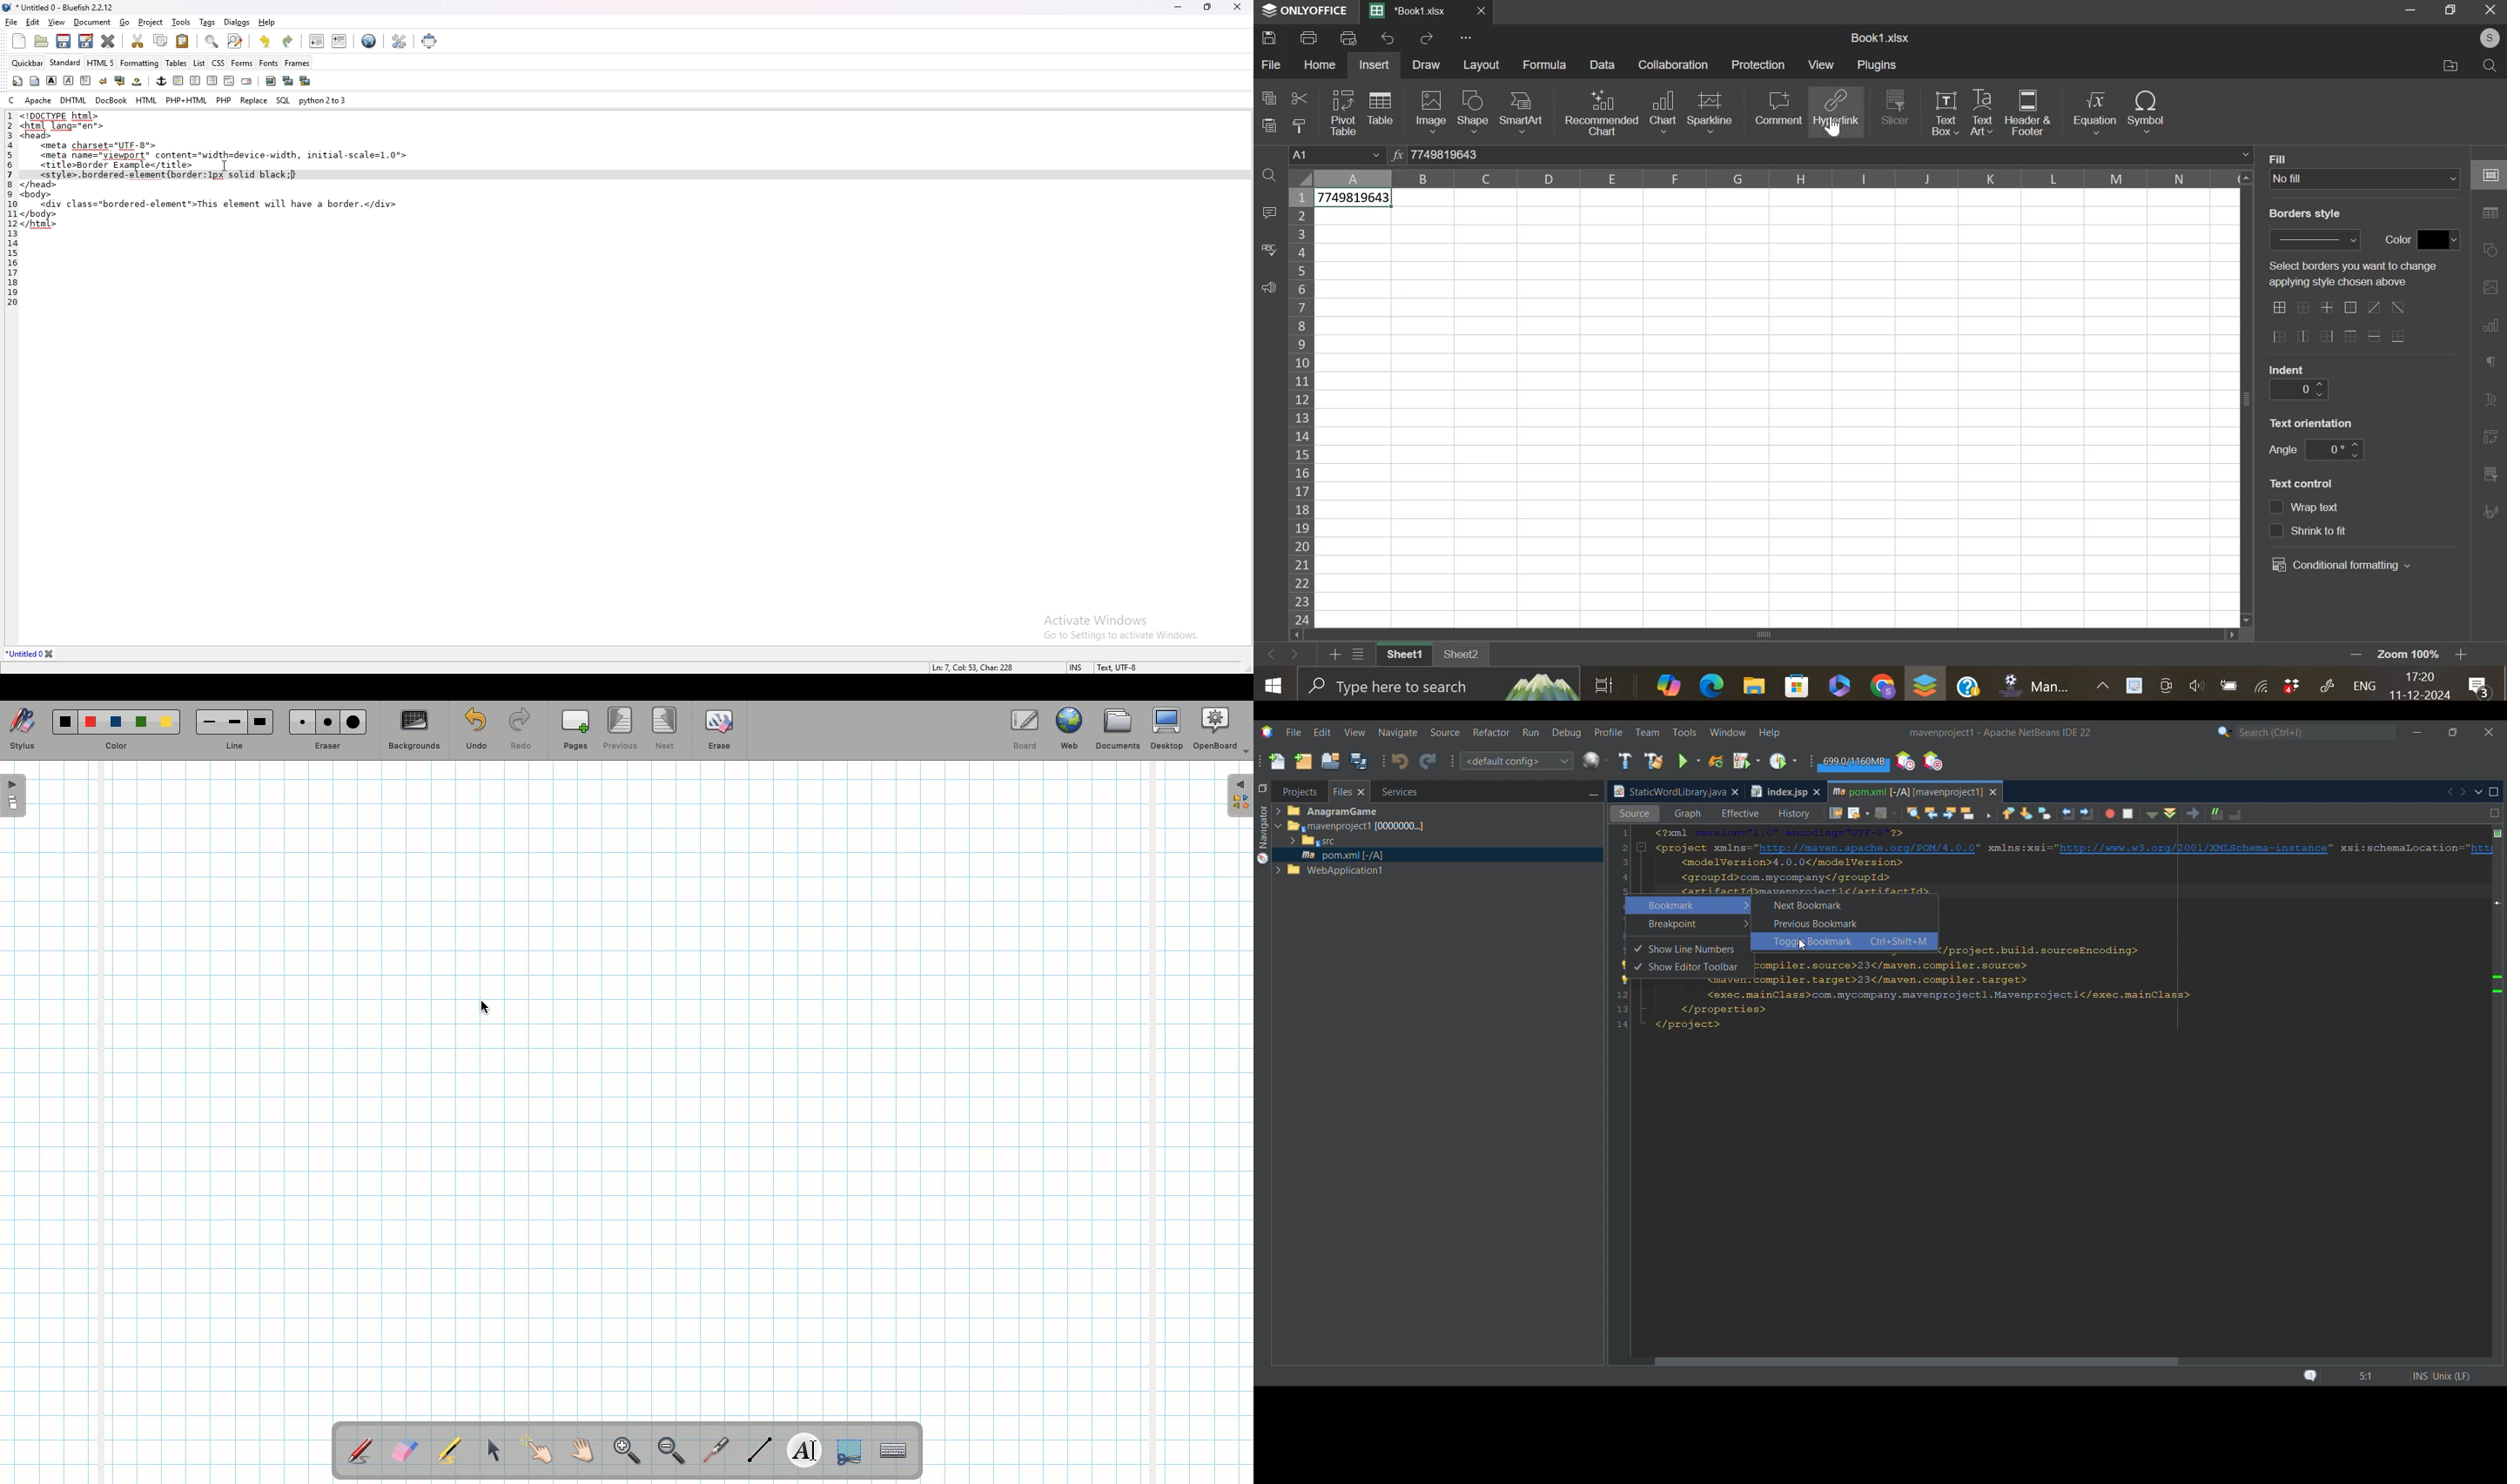  I want to click on slicer, so click(1895, 106).